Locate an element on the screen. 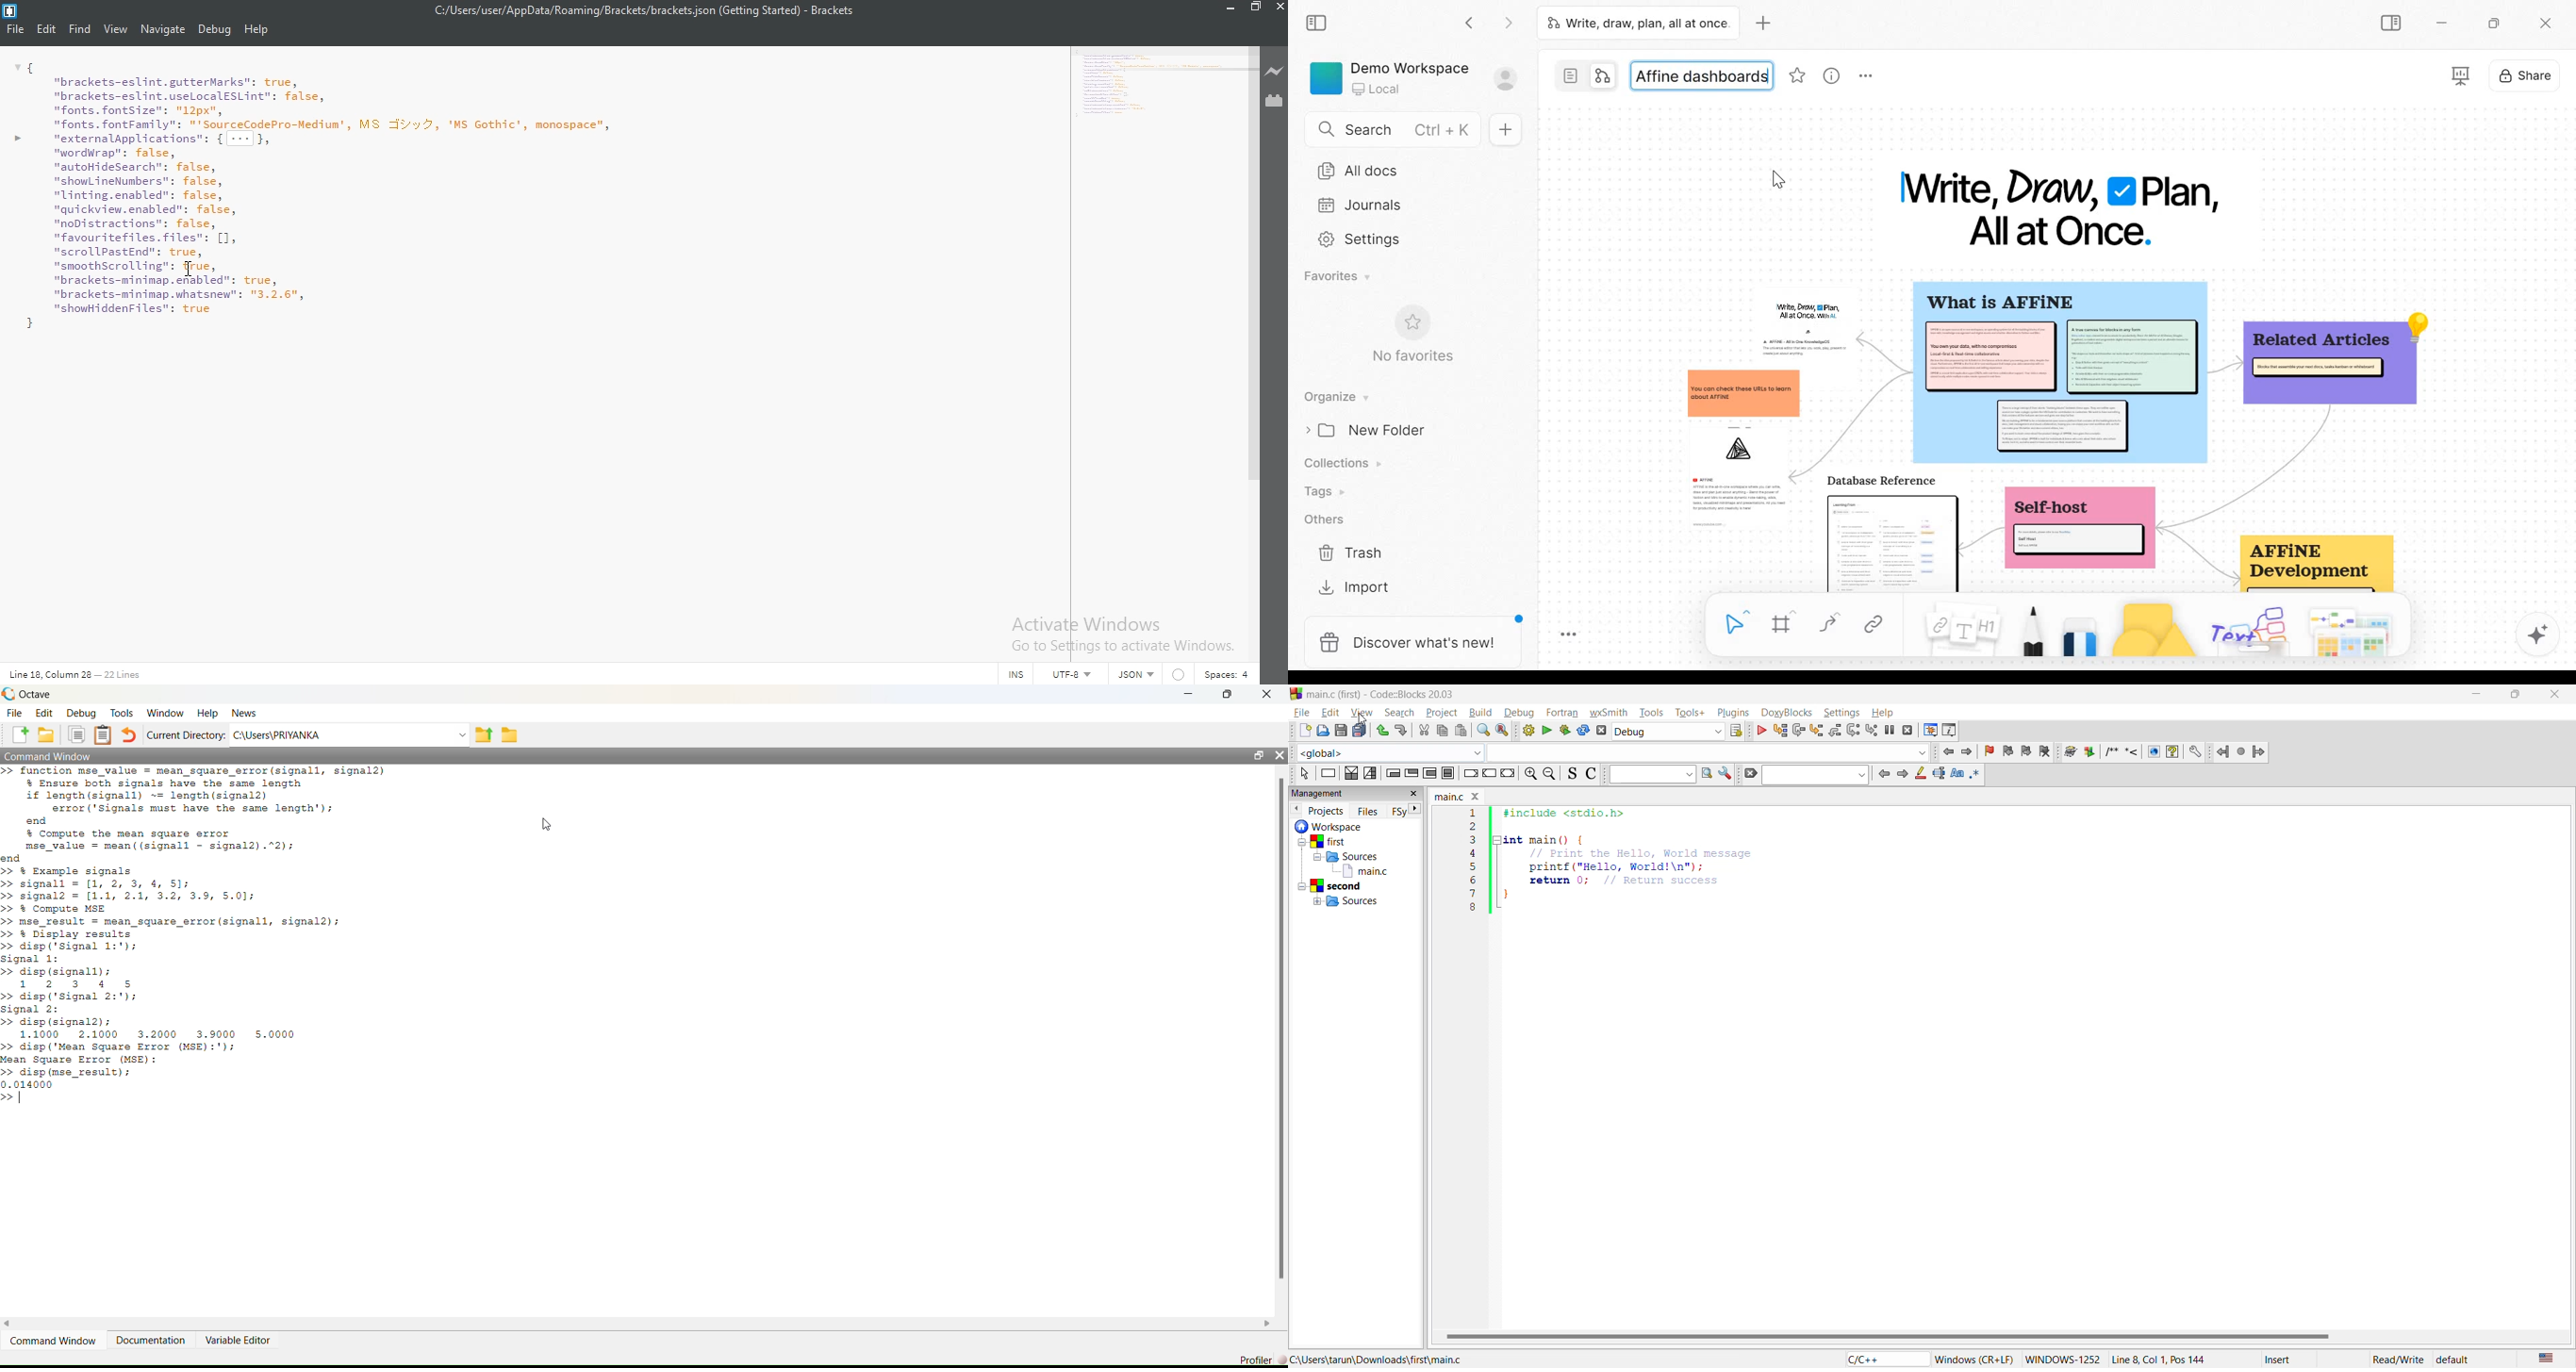  first is located at coordinates (1328, 841).